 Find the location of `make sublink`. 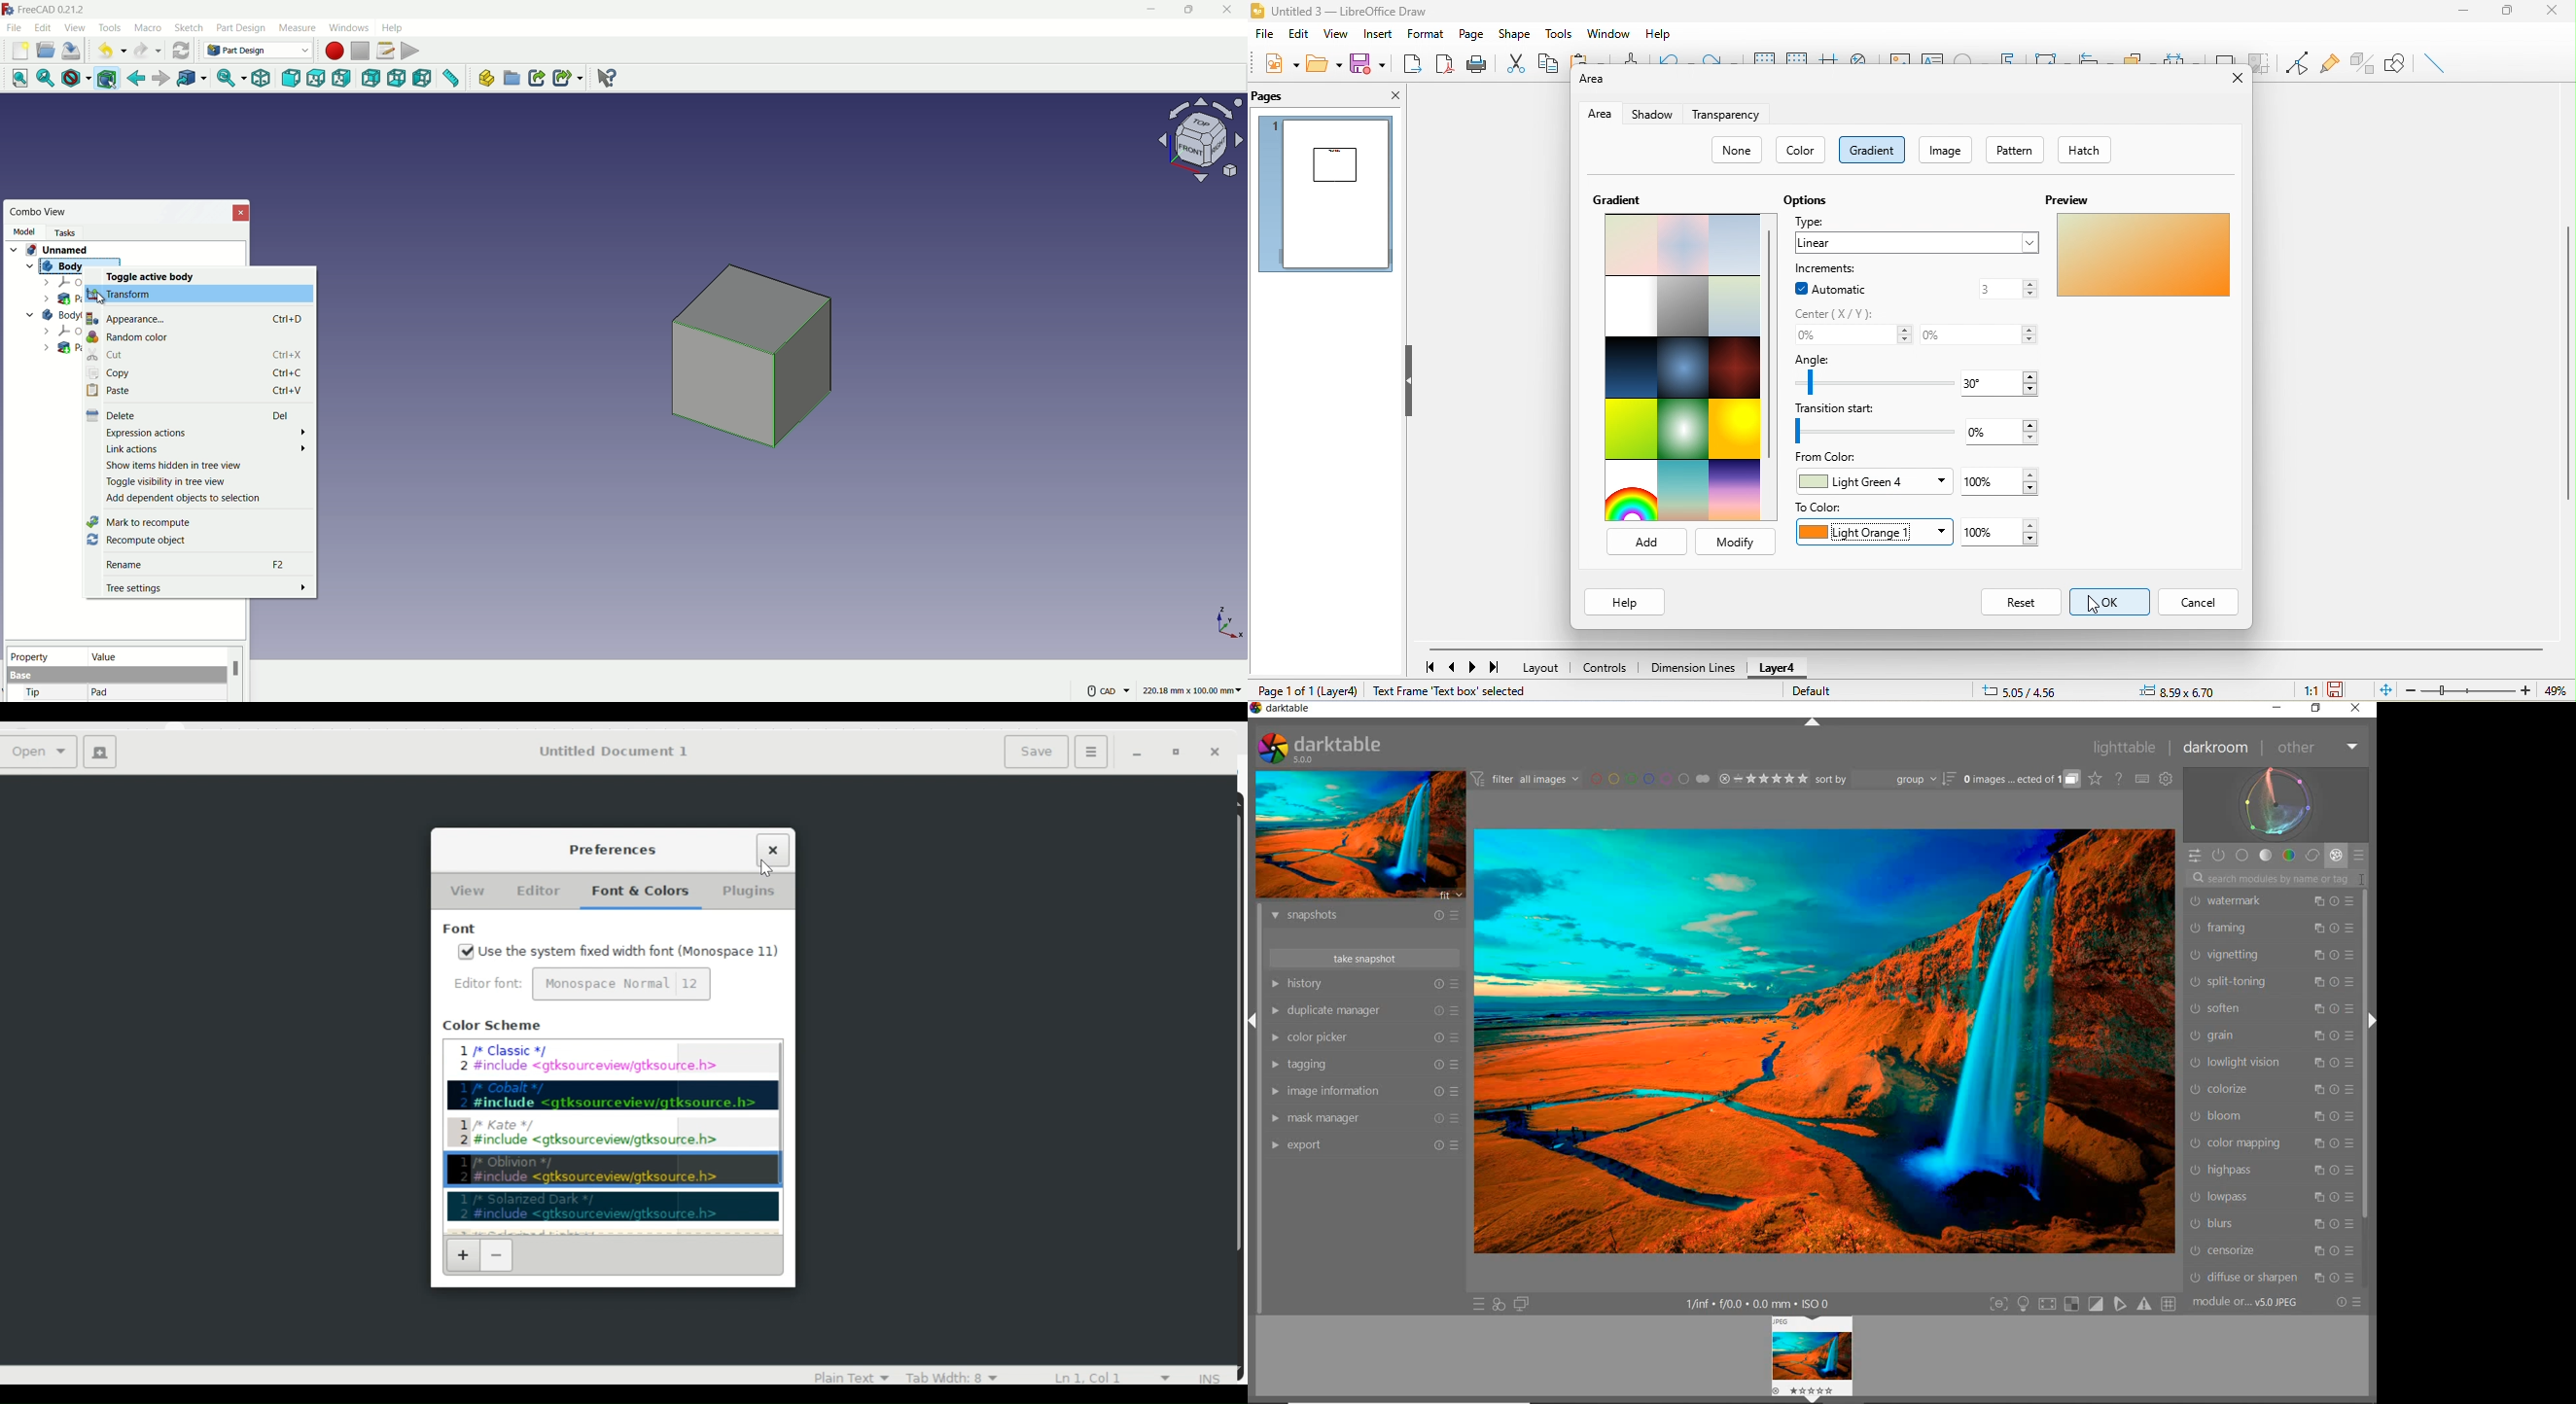

make sublink is located at coordinates (568, 78).